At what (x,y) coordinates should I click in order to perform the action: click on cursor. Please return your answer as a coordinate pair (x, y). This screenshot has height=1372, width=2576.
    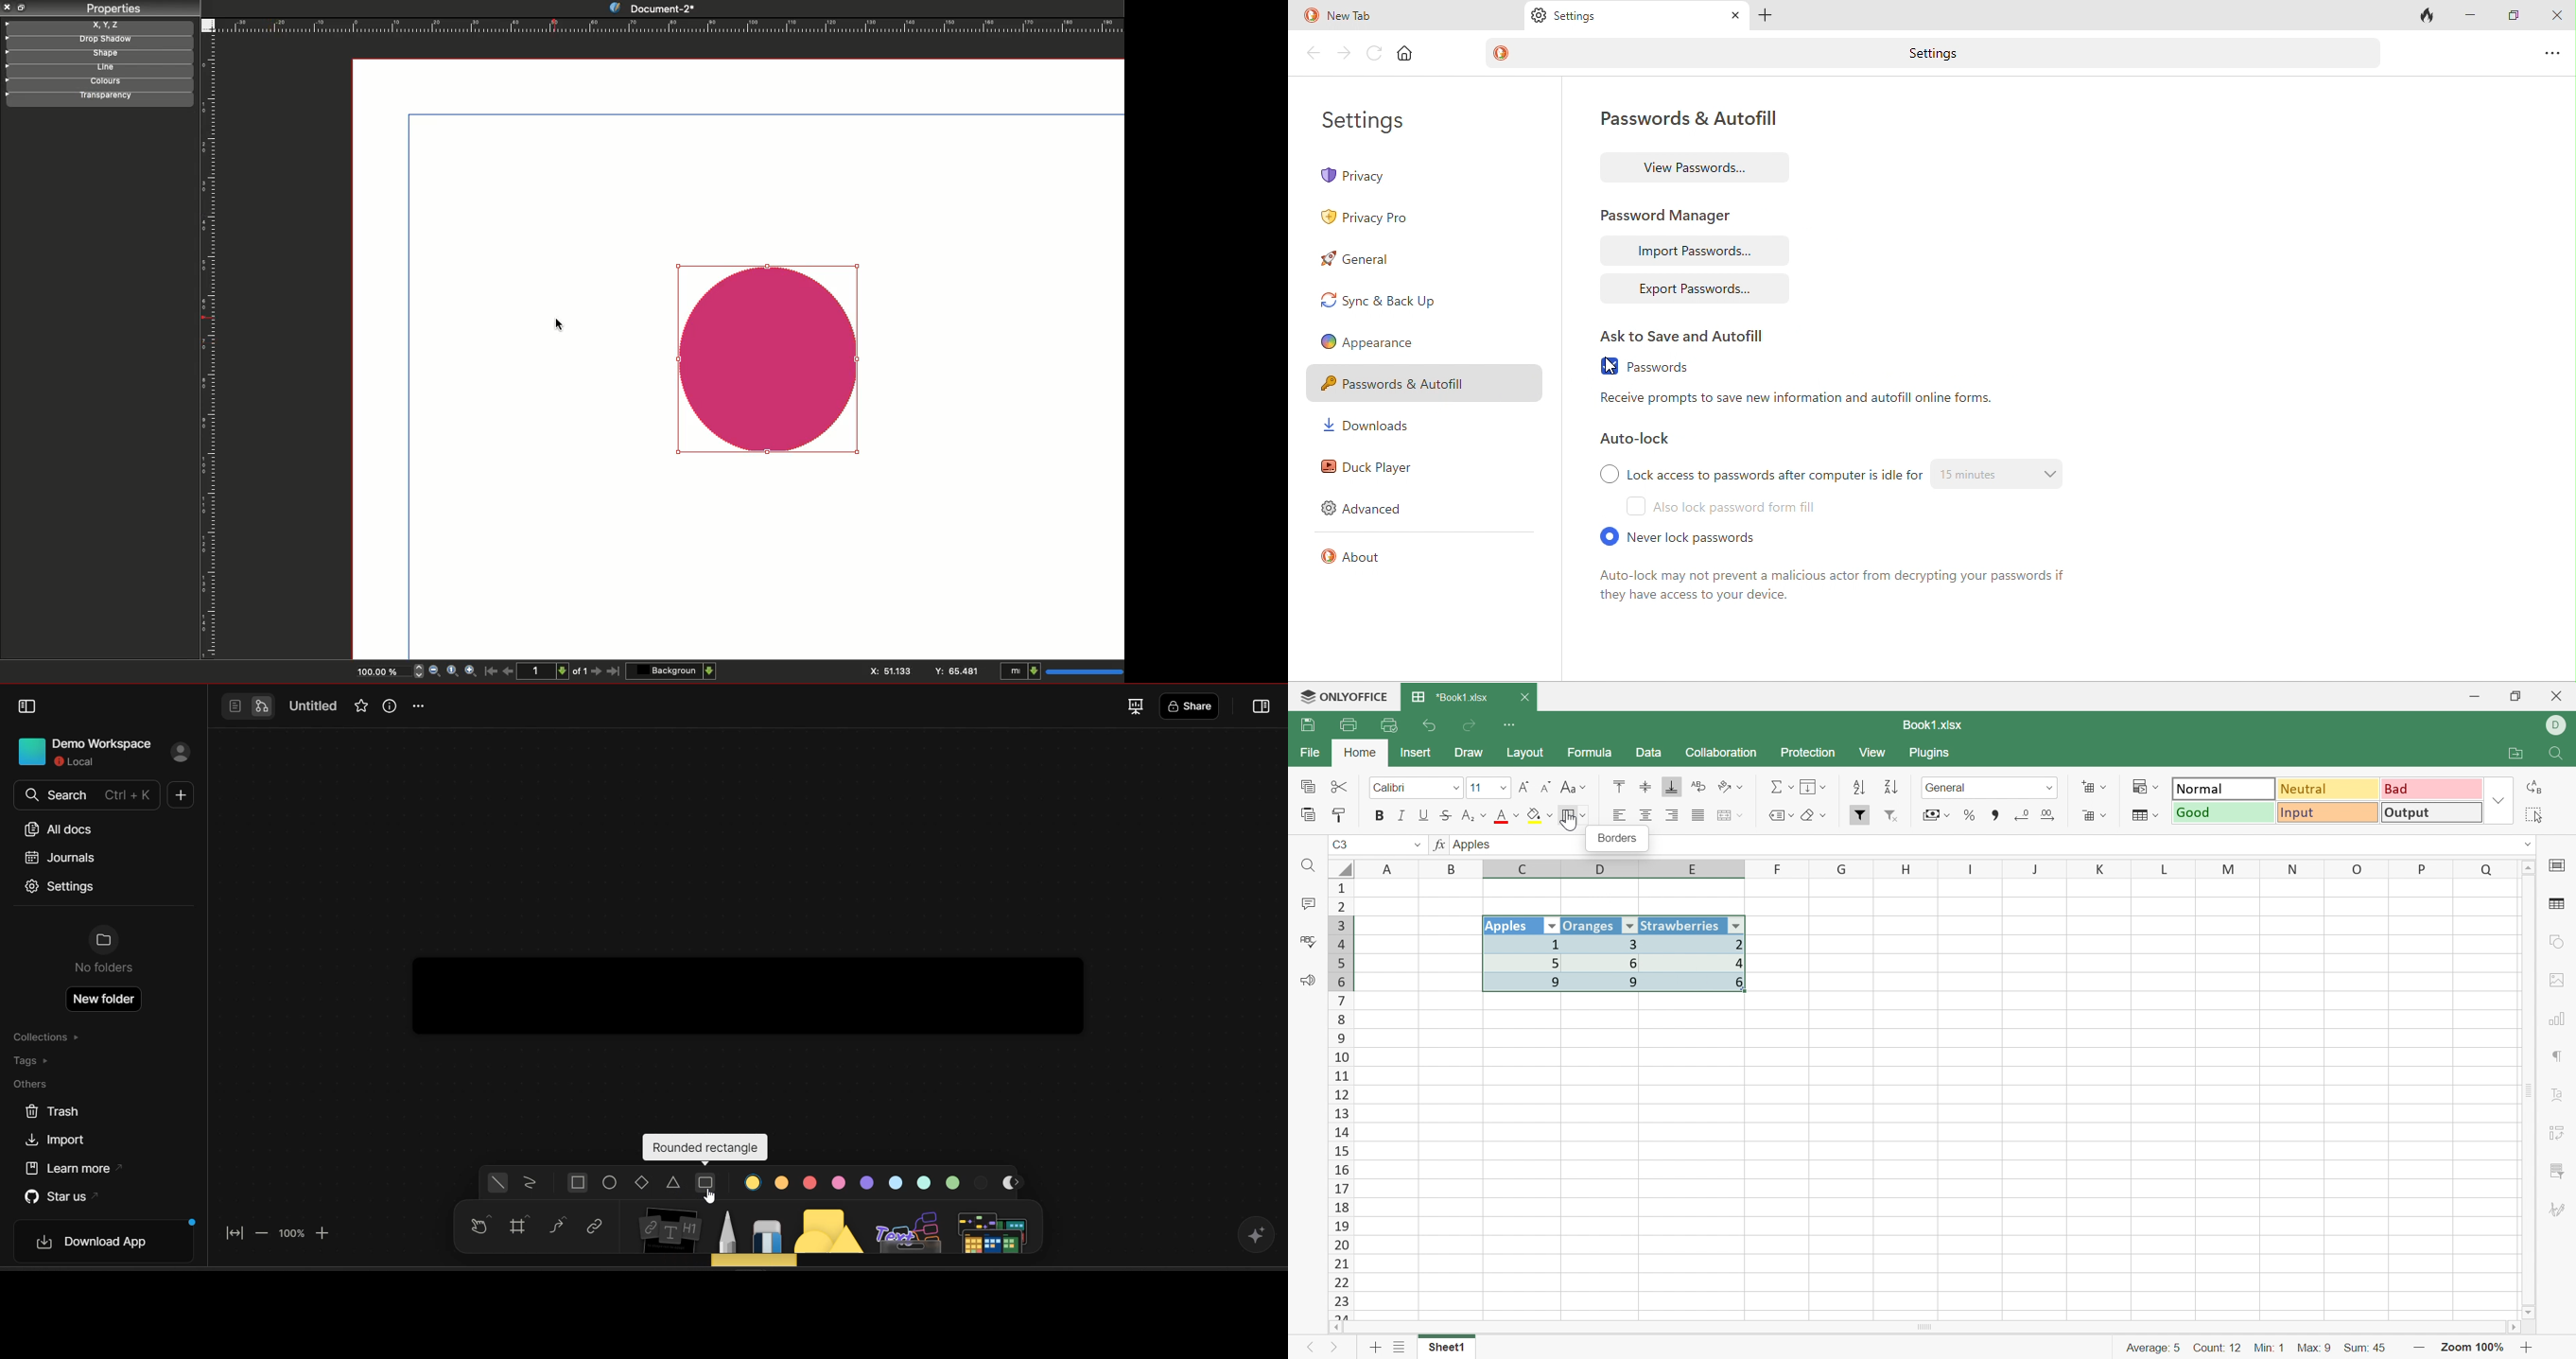
    Looking at the image, I should click on (562, 325).